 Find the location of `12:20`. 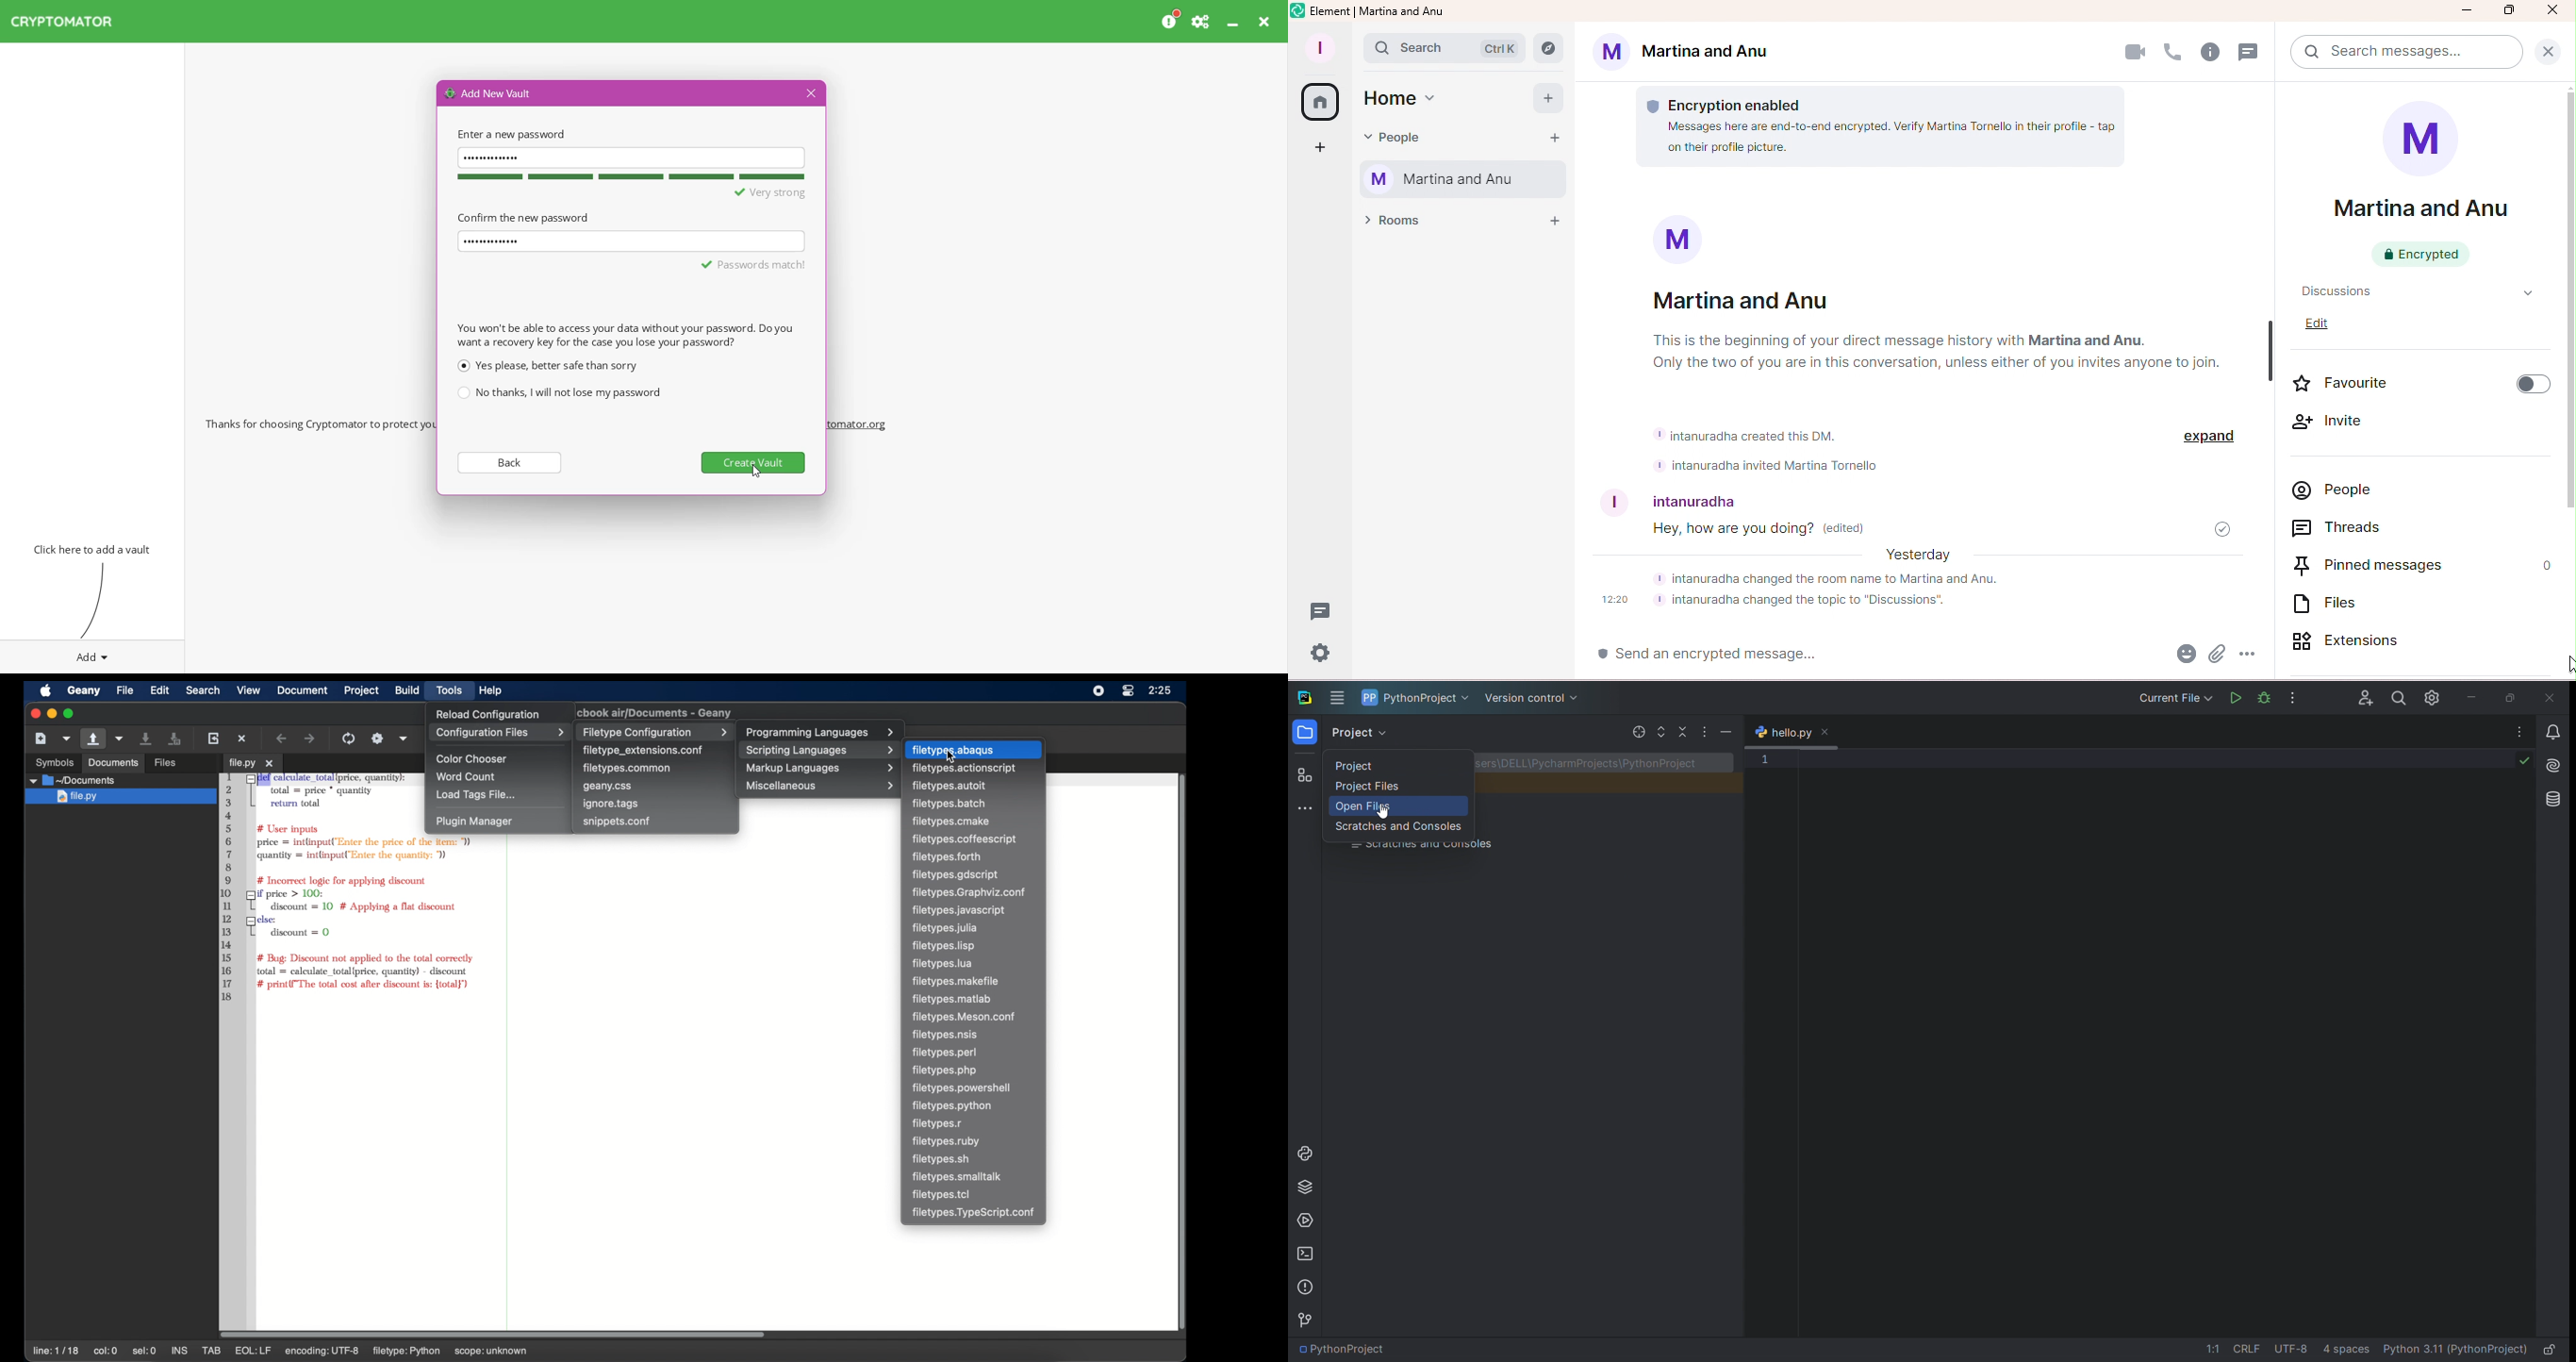

12:20 is located at coordinates (1615, 601).